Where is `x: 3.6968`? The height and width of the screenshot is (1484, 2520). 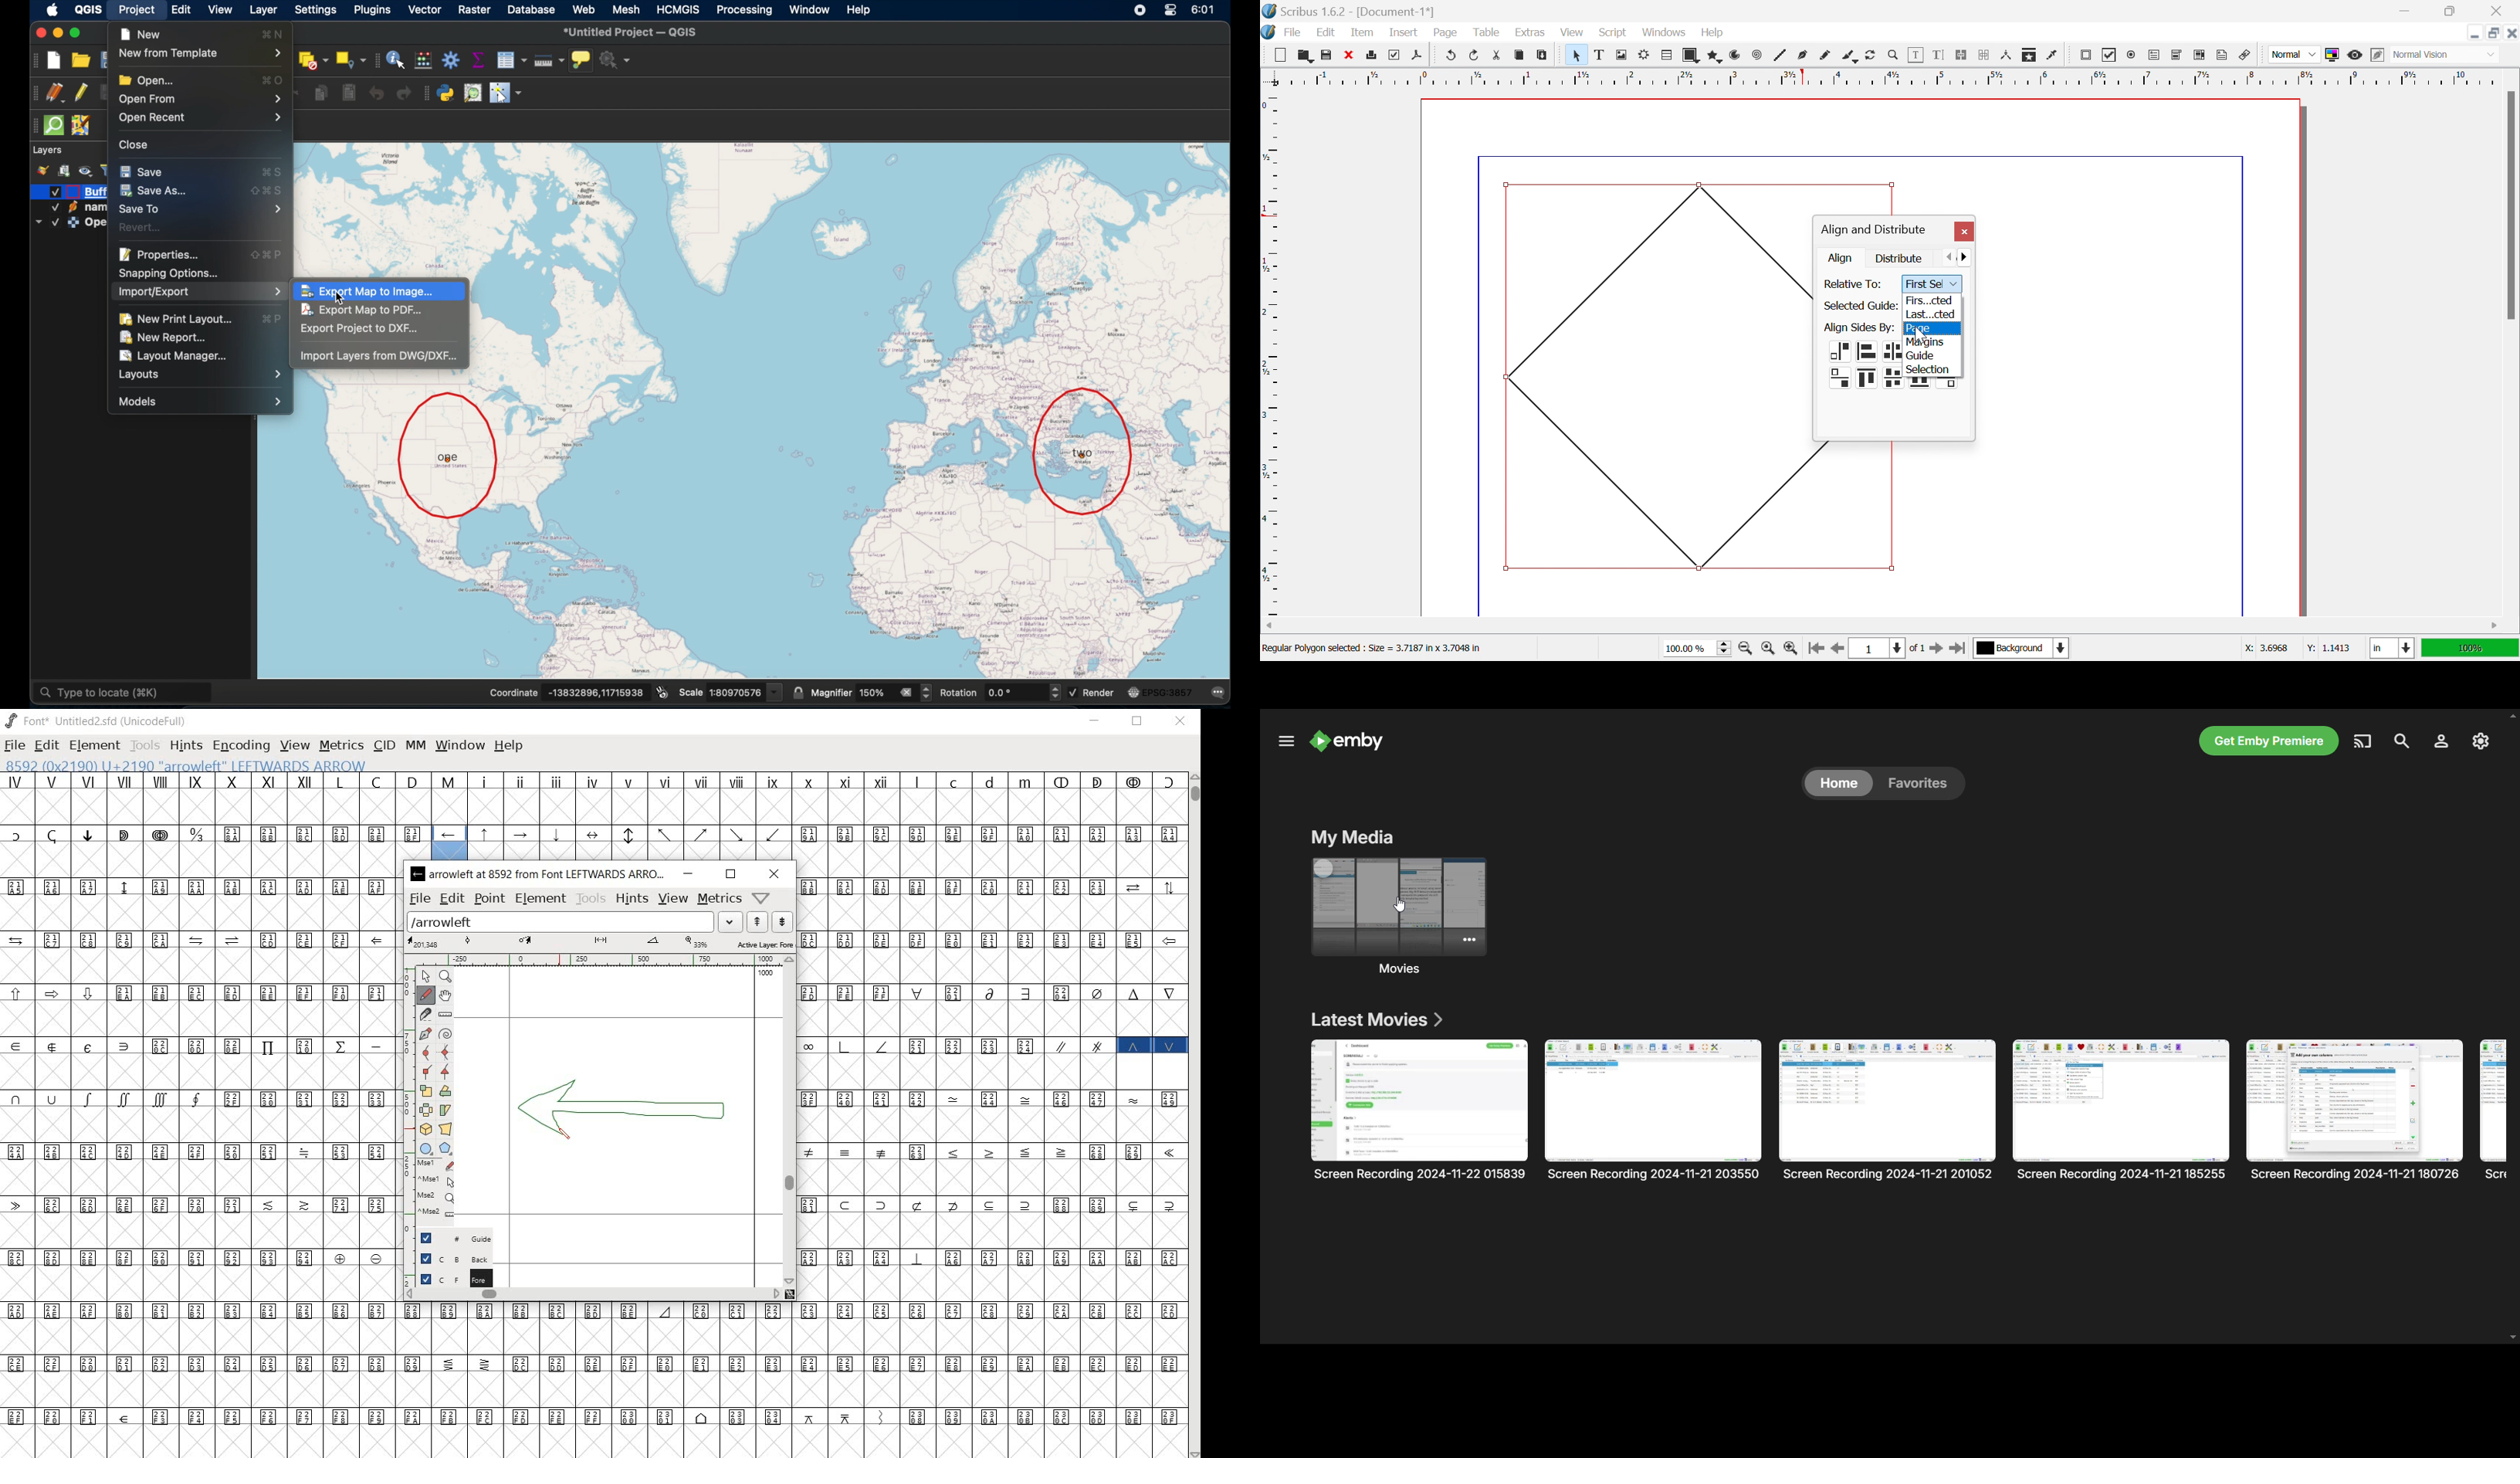 x: 3.6968 is located at coordinates (2268, 649).